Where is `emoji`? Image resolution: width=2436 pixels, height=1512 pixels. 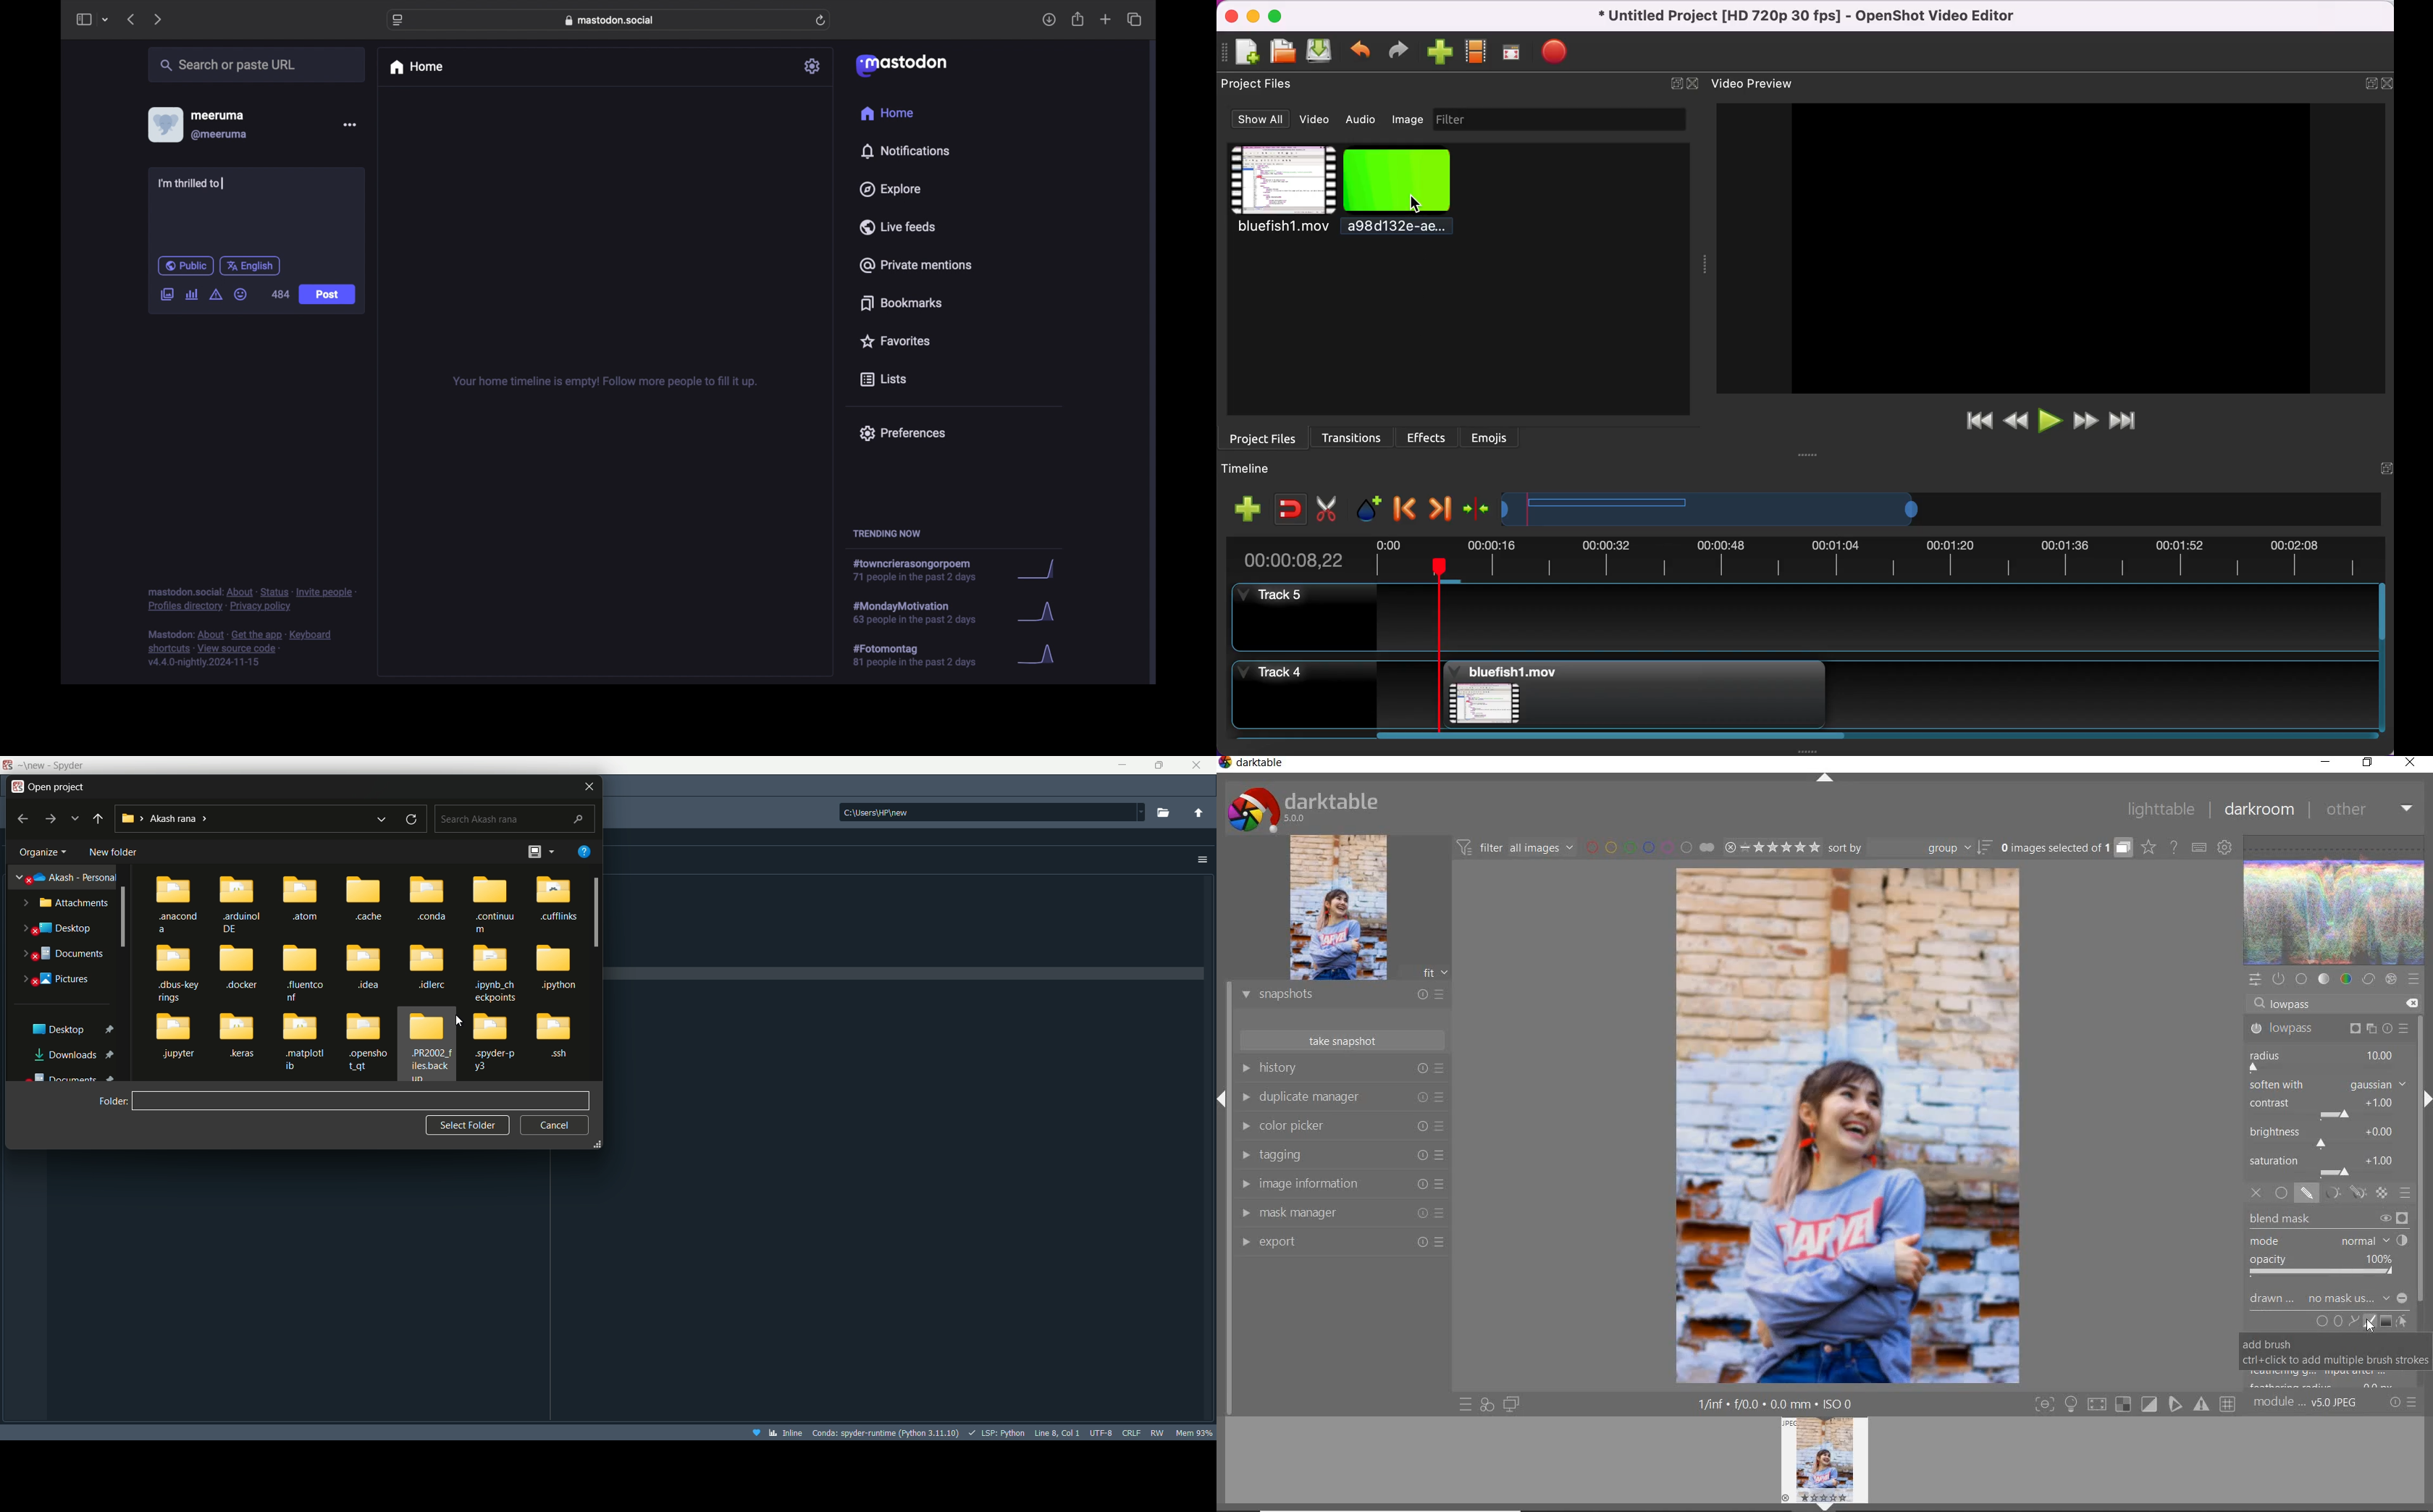 emoji is located at coordinates (240, 294).